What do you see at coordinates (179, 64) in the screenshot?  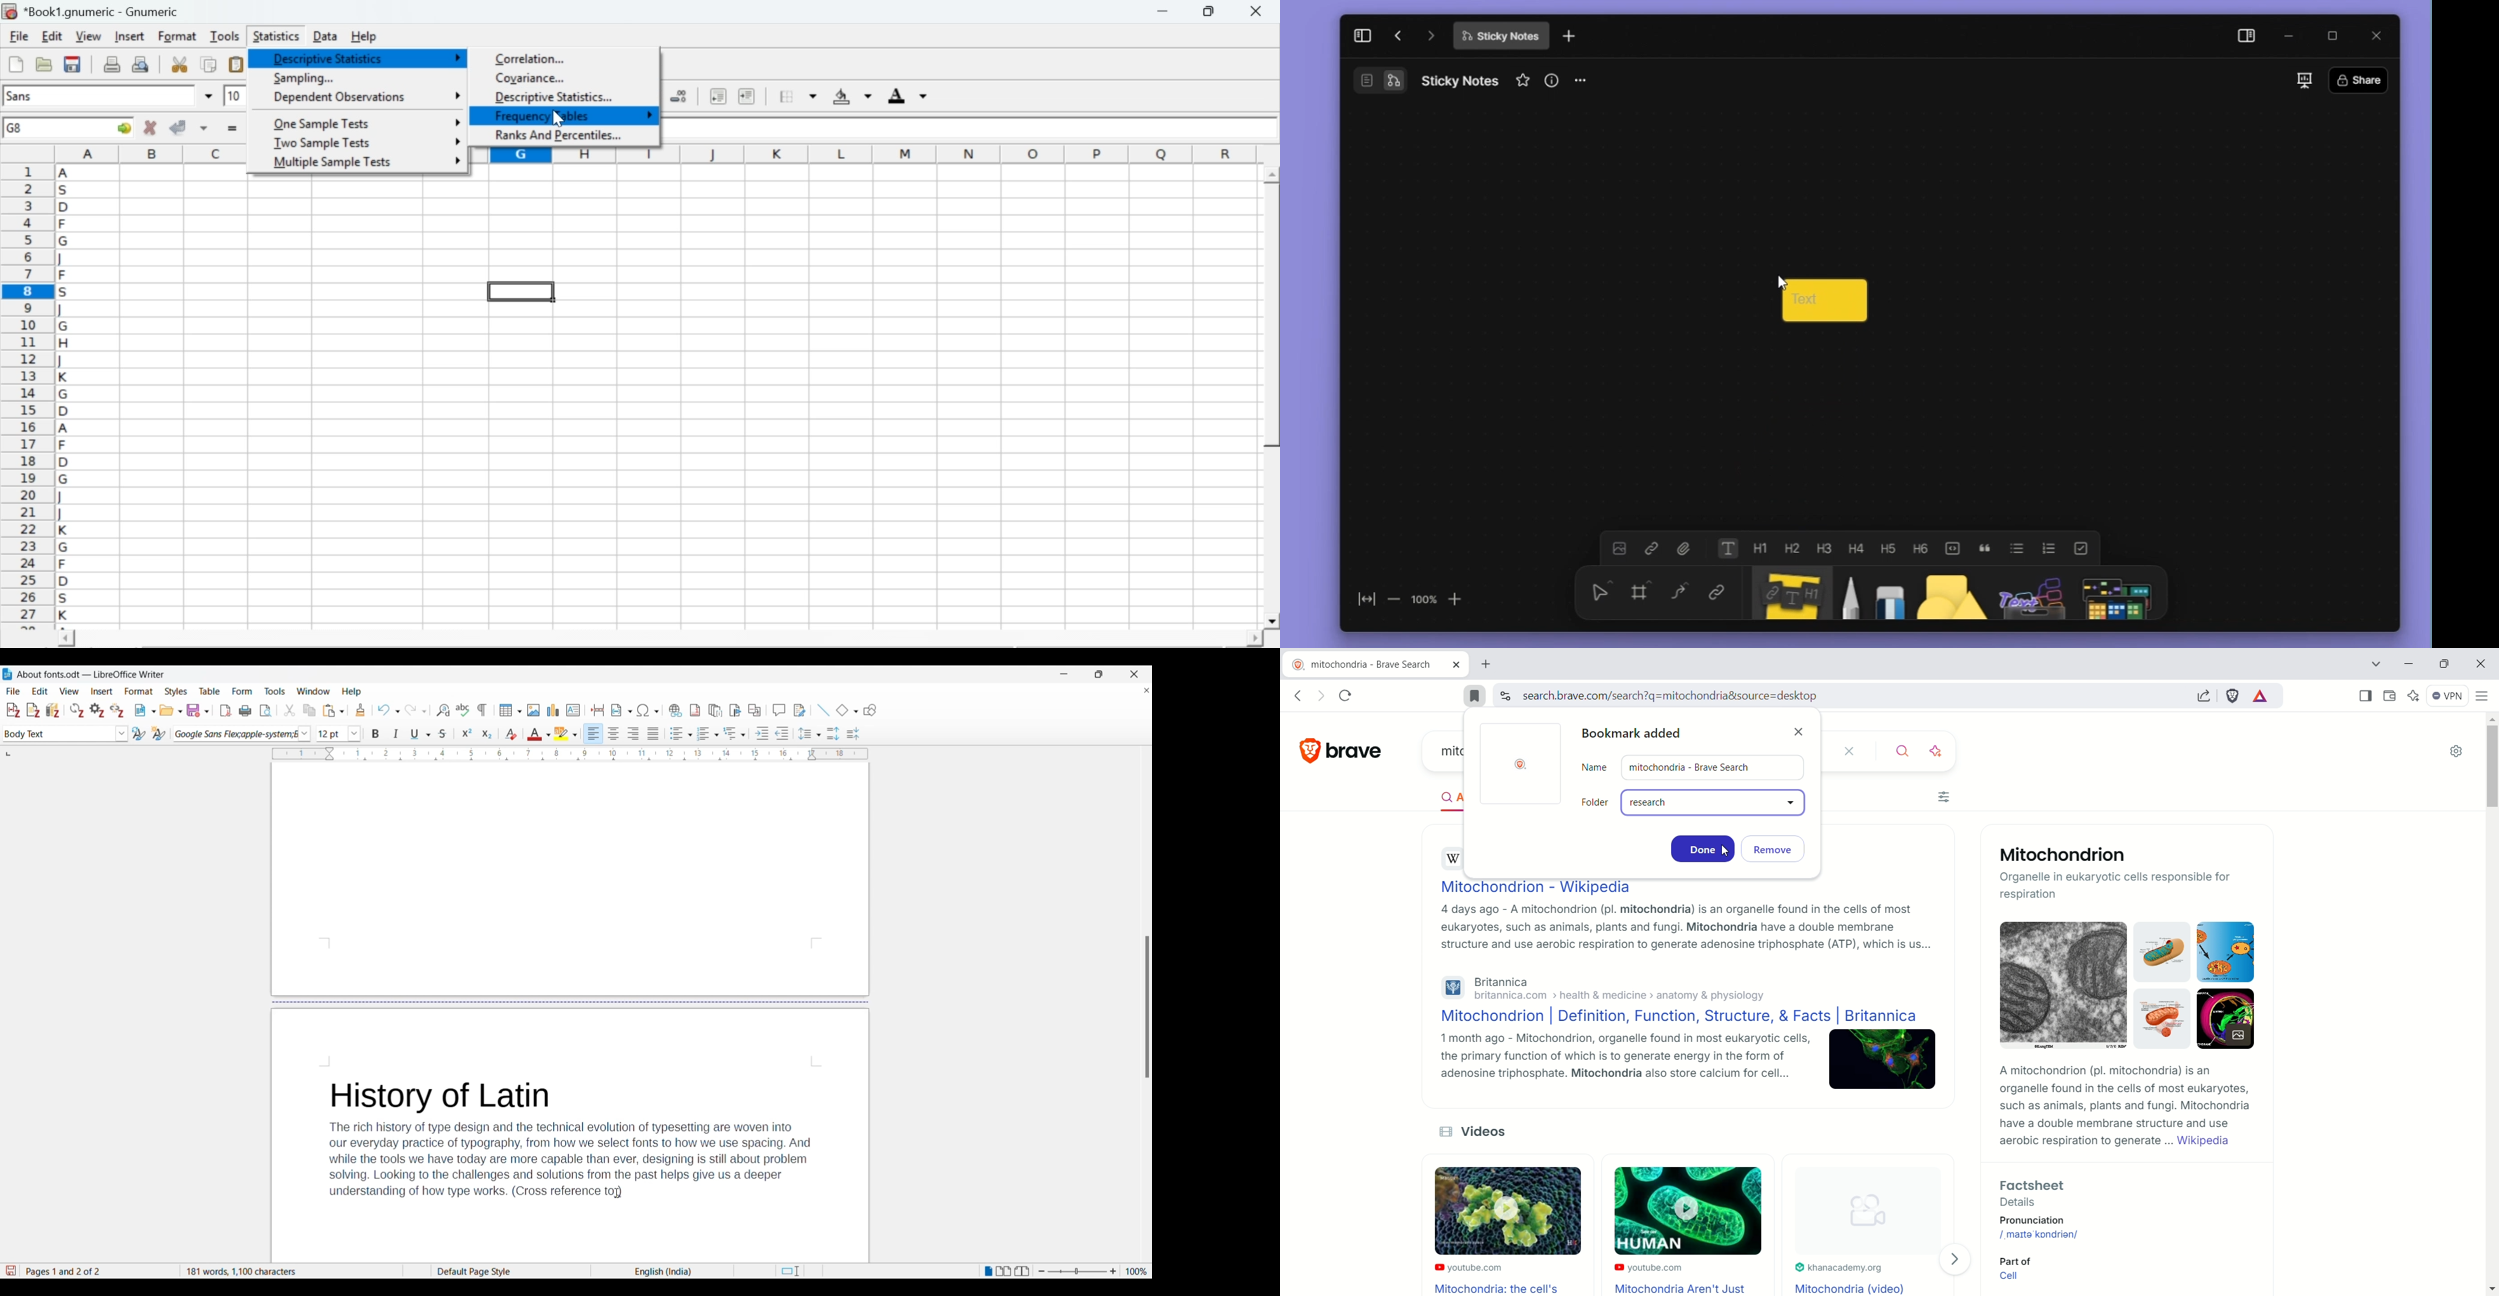 I see `cut` at bounding box center [179, 64].